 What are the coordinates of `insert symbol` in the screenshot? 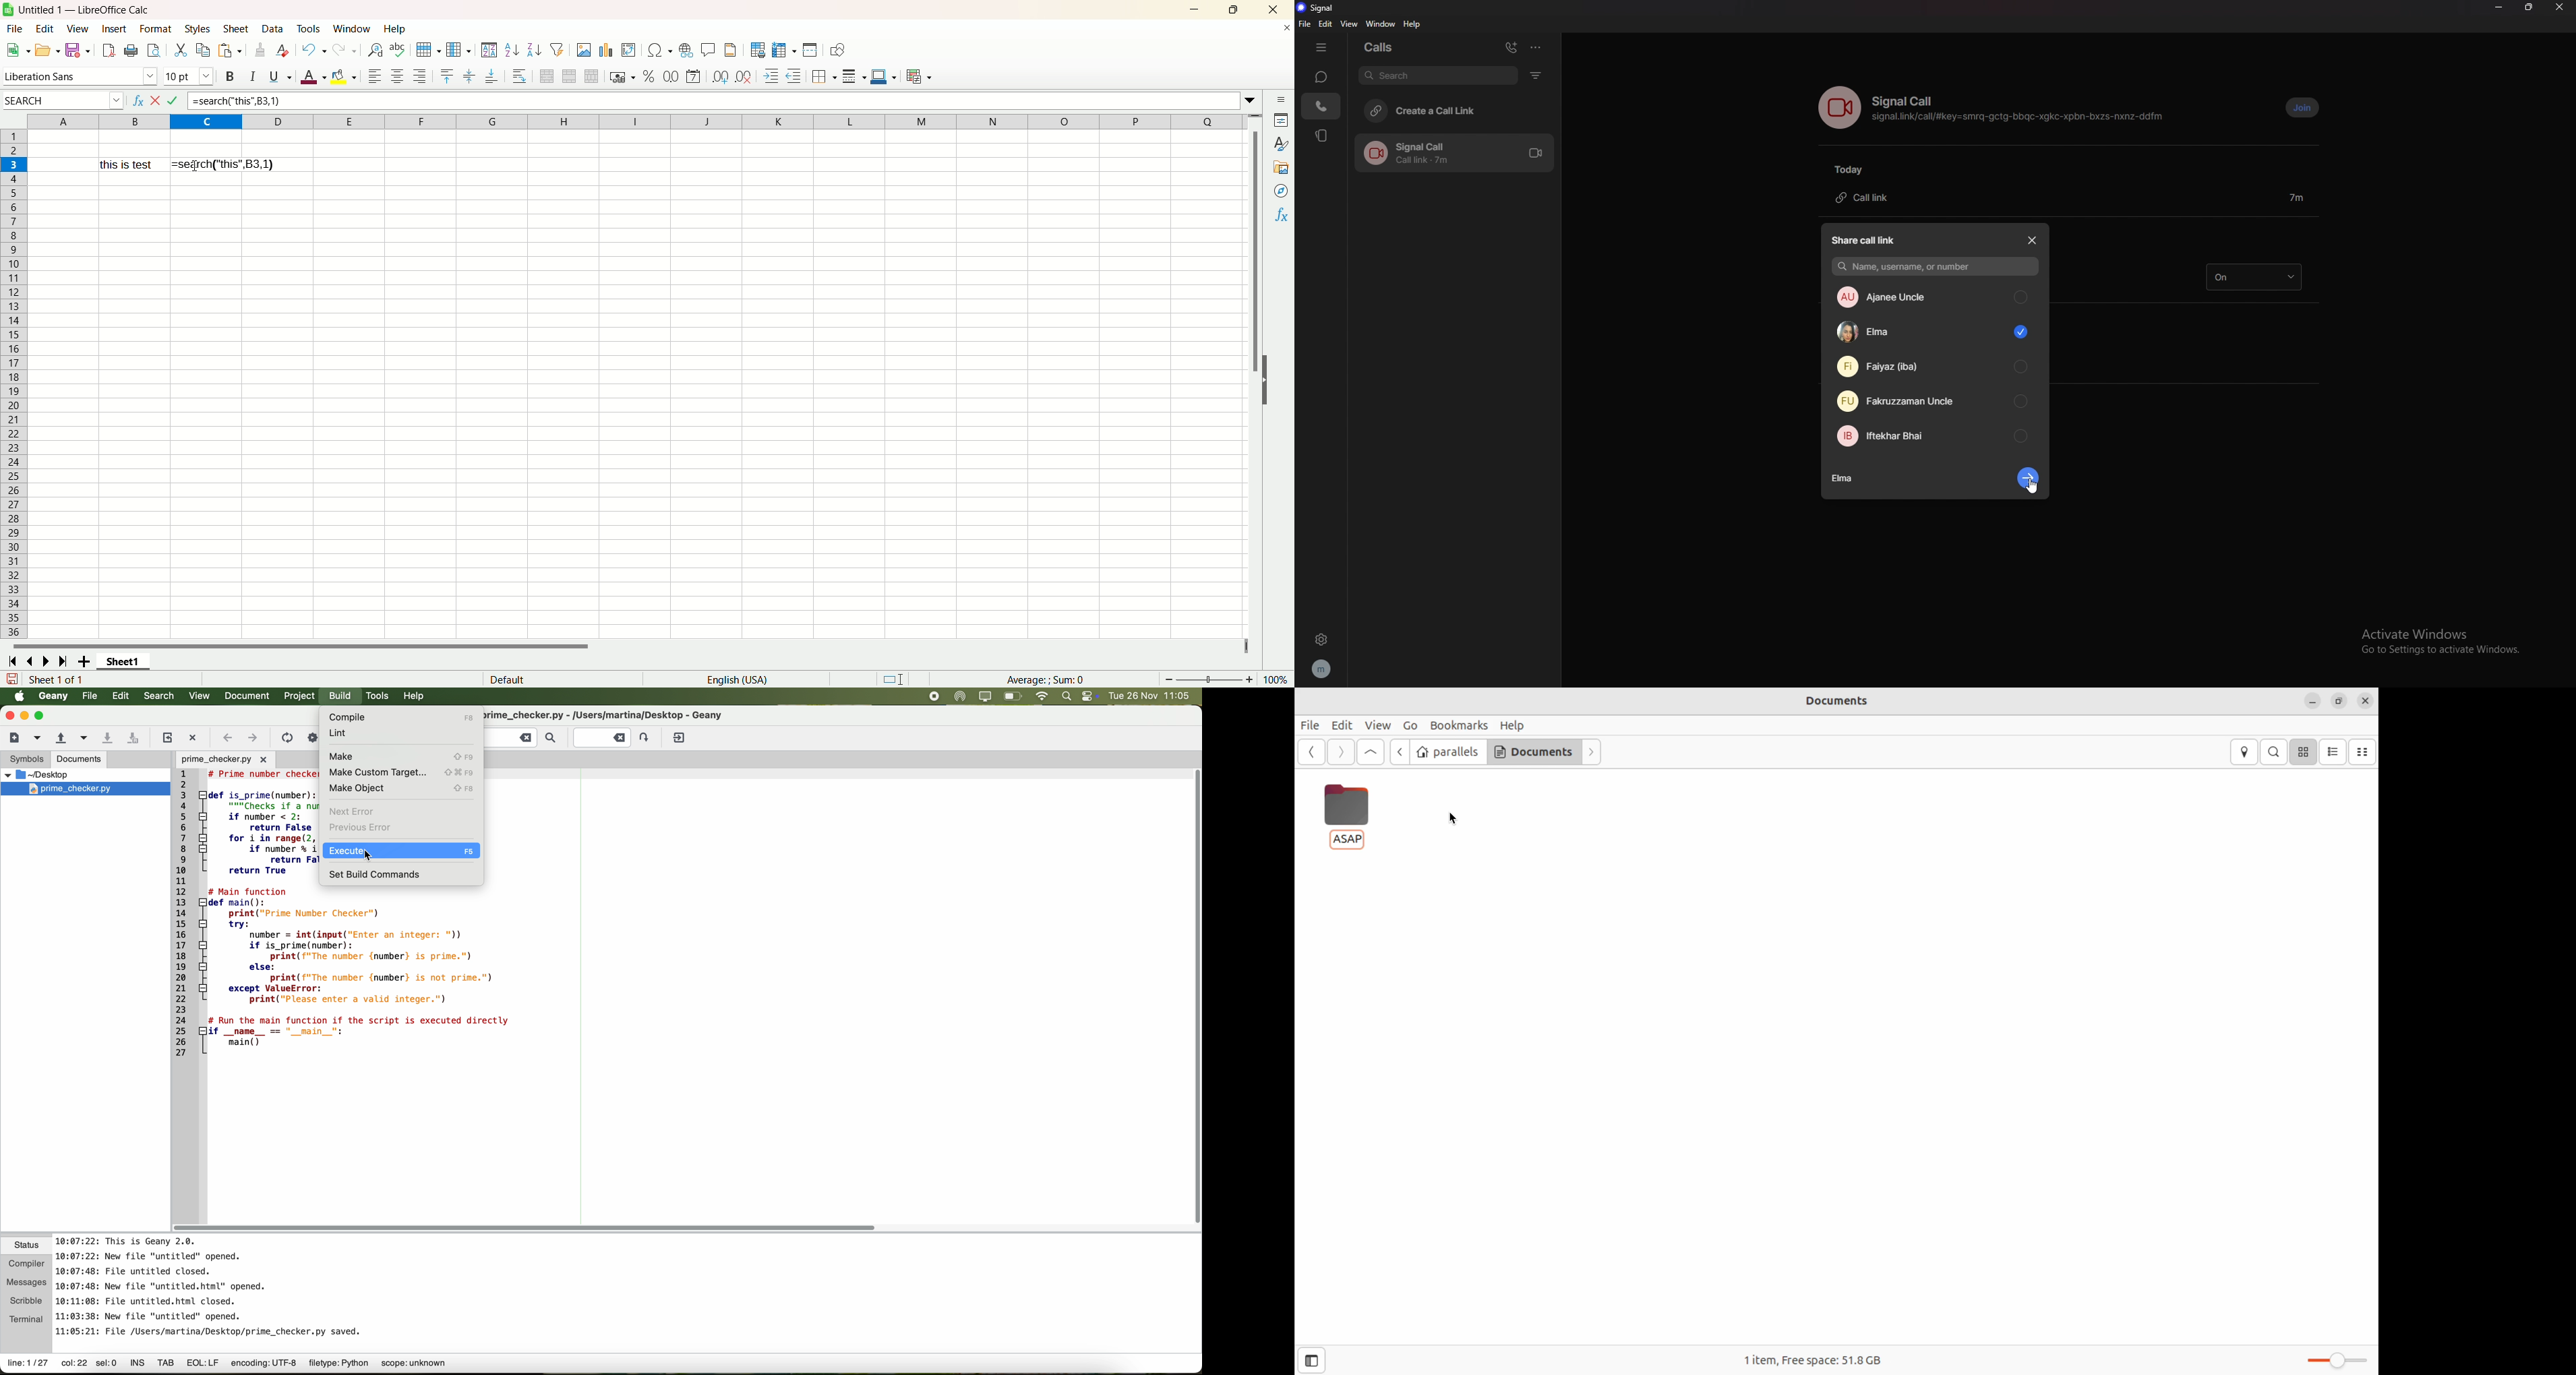 It's located at (659, 50).